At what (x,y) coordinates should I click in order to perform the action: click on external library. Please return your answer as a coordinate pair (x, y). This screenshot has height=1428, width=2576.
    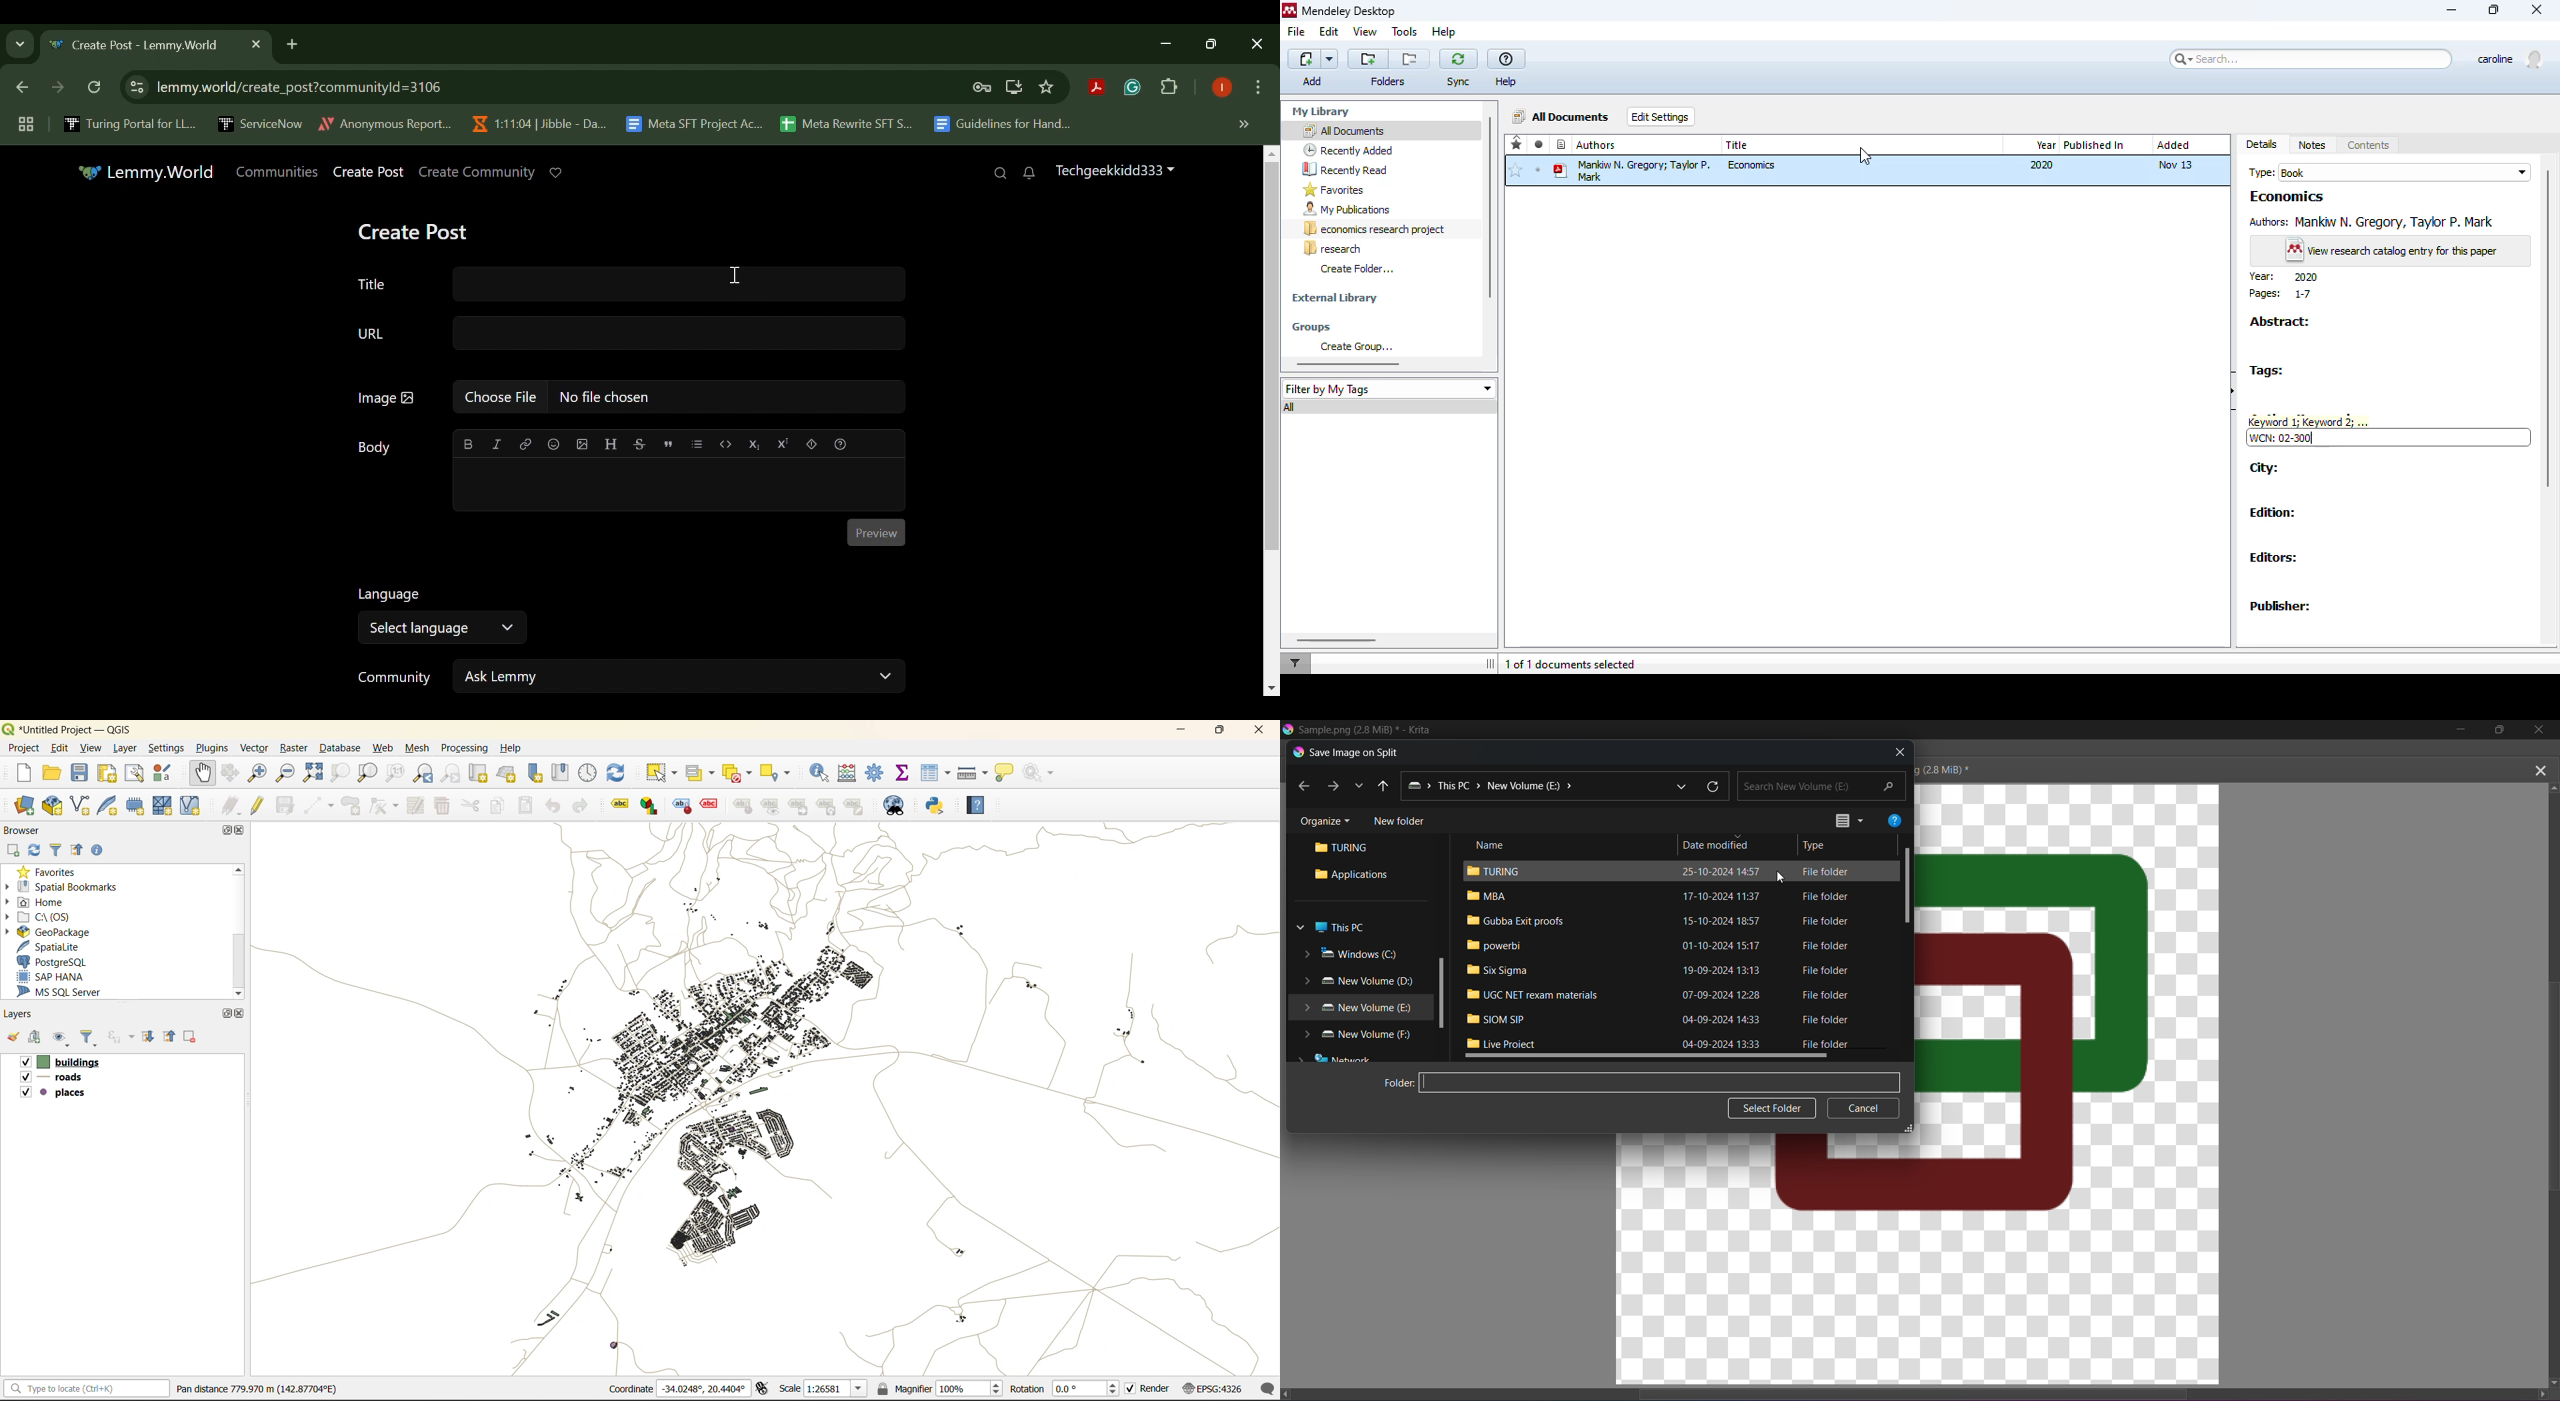
    Looking at the image, I should click on (1335, 297).